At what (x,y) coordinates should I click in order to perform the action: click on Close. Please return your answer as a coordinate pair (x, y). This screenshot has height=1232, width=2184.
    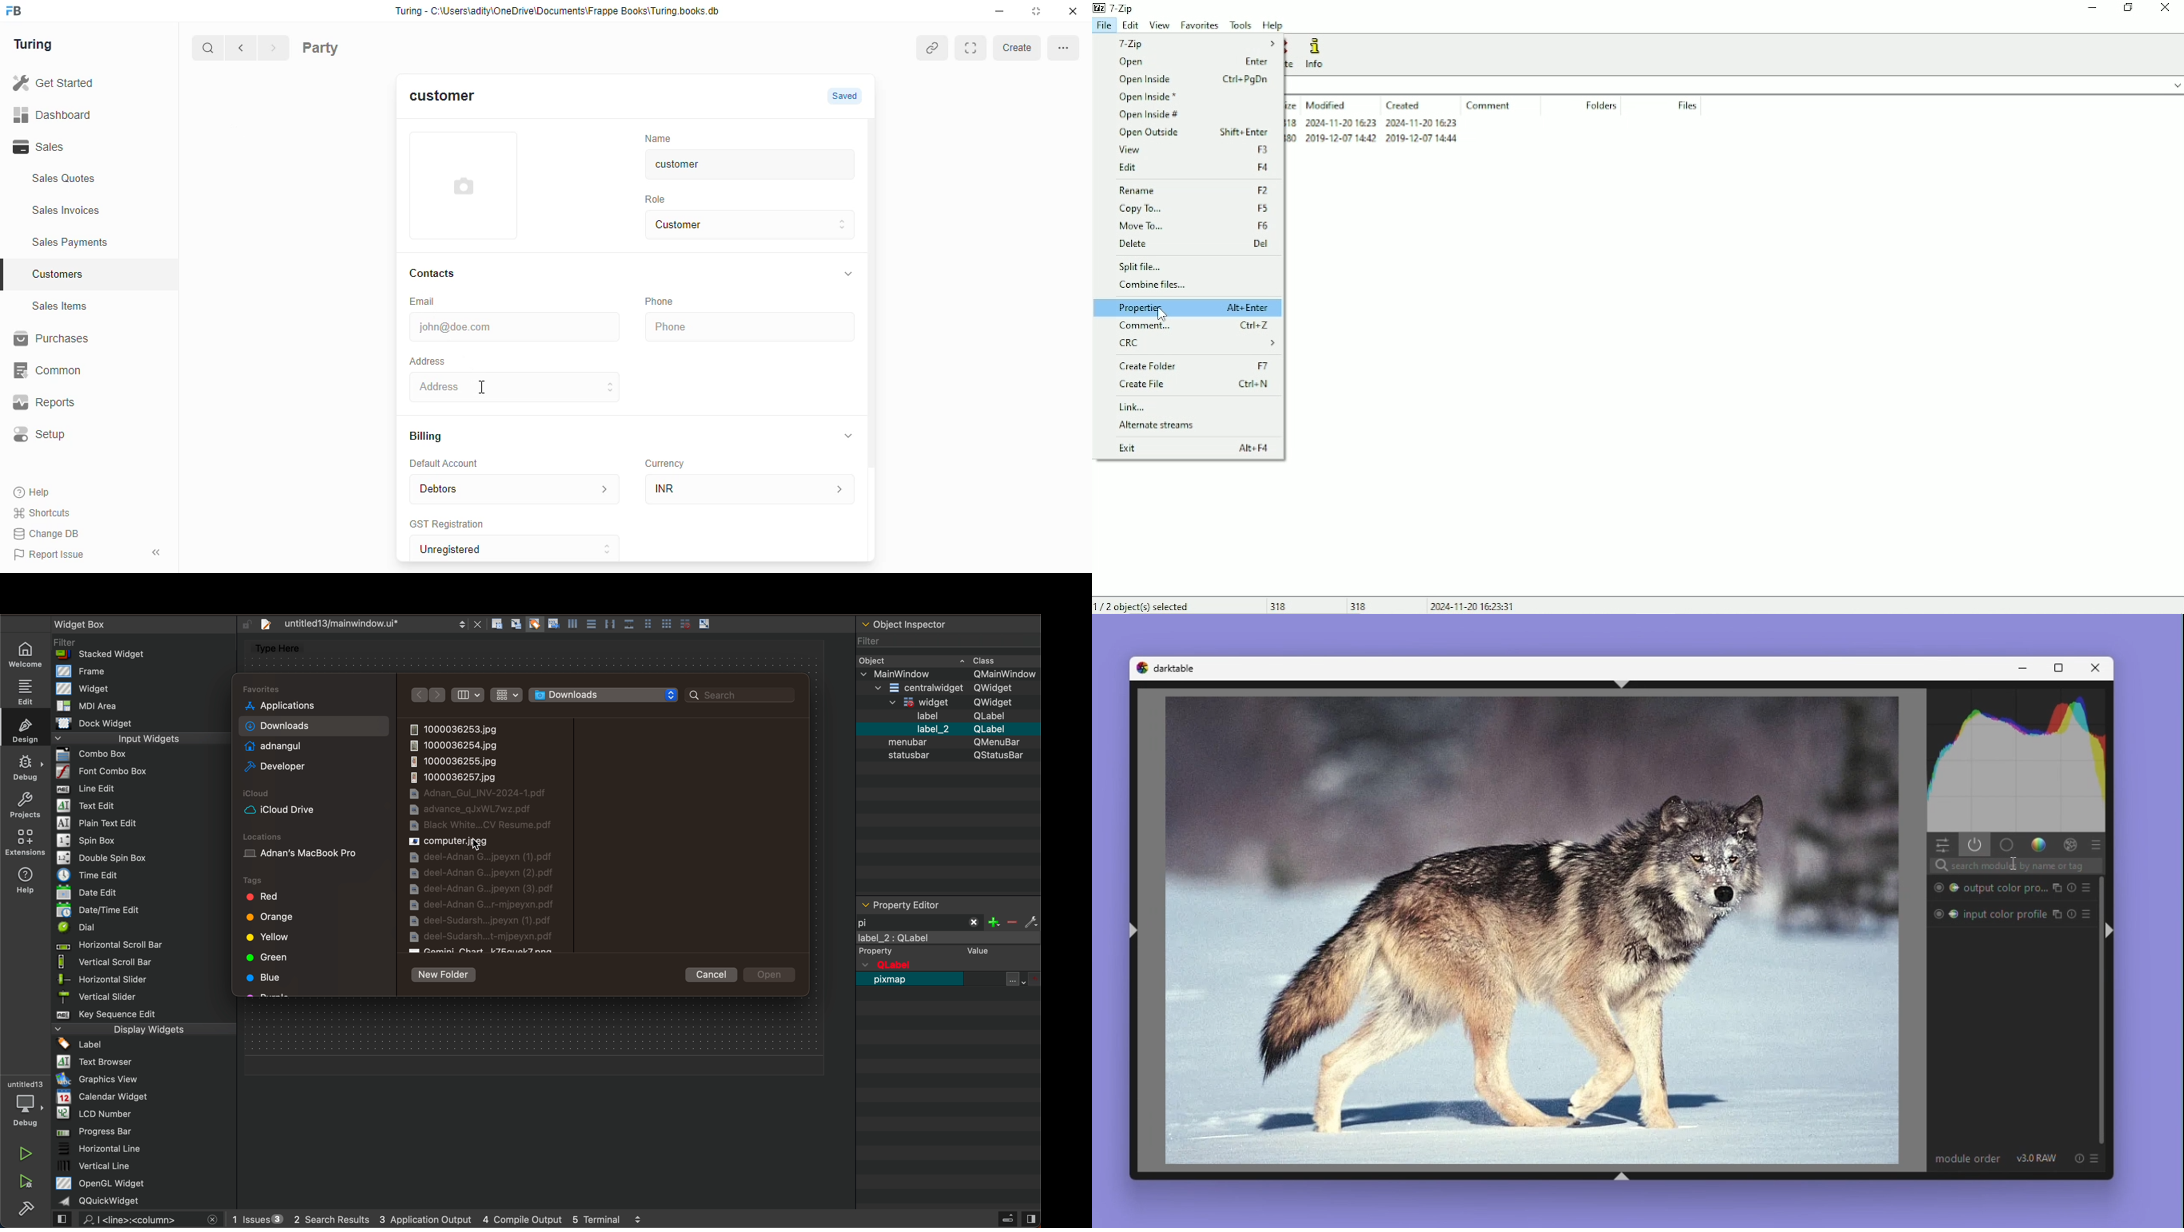
    Looking at the image, I should click on (2092, 668).